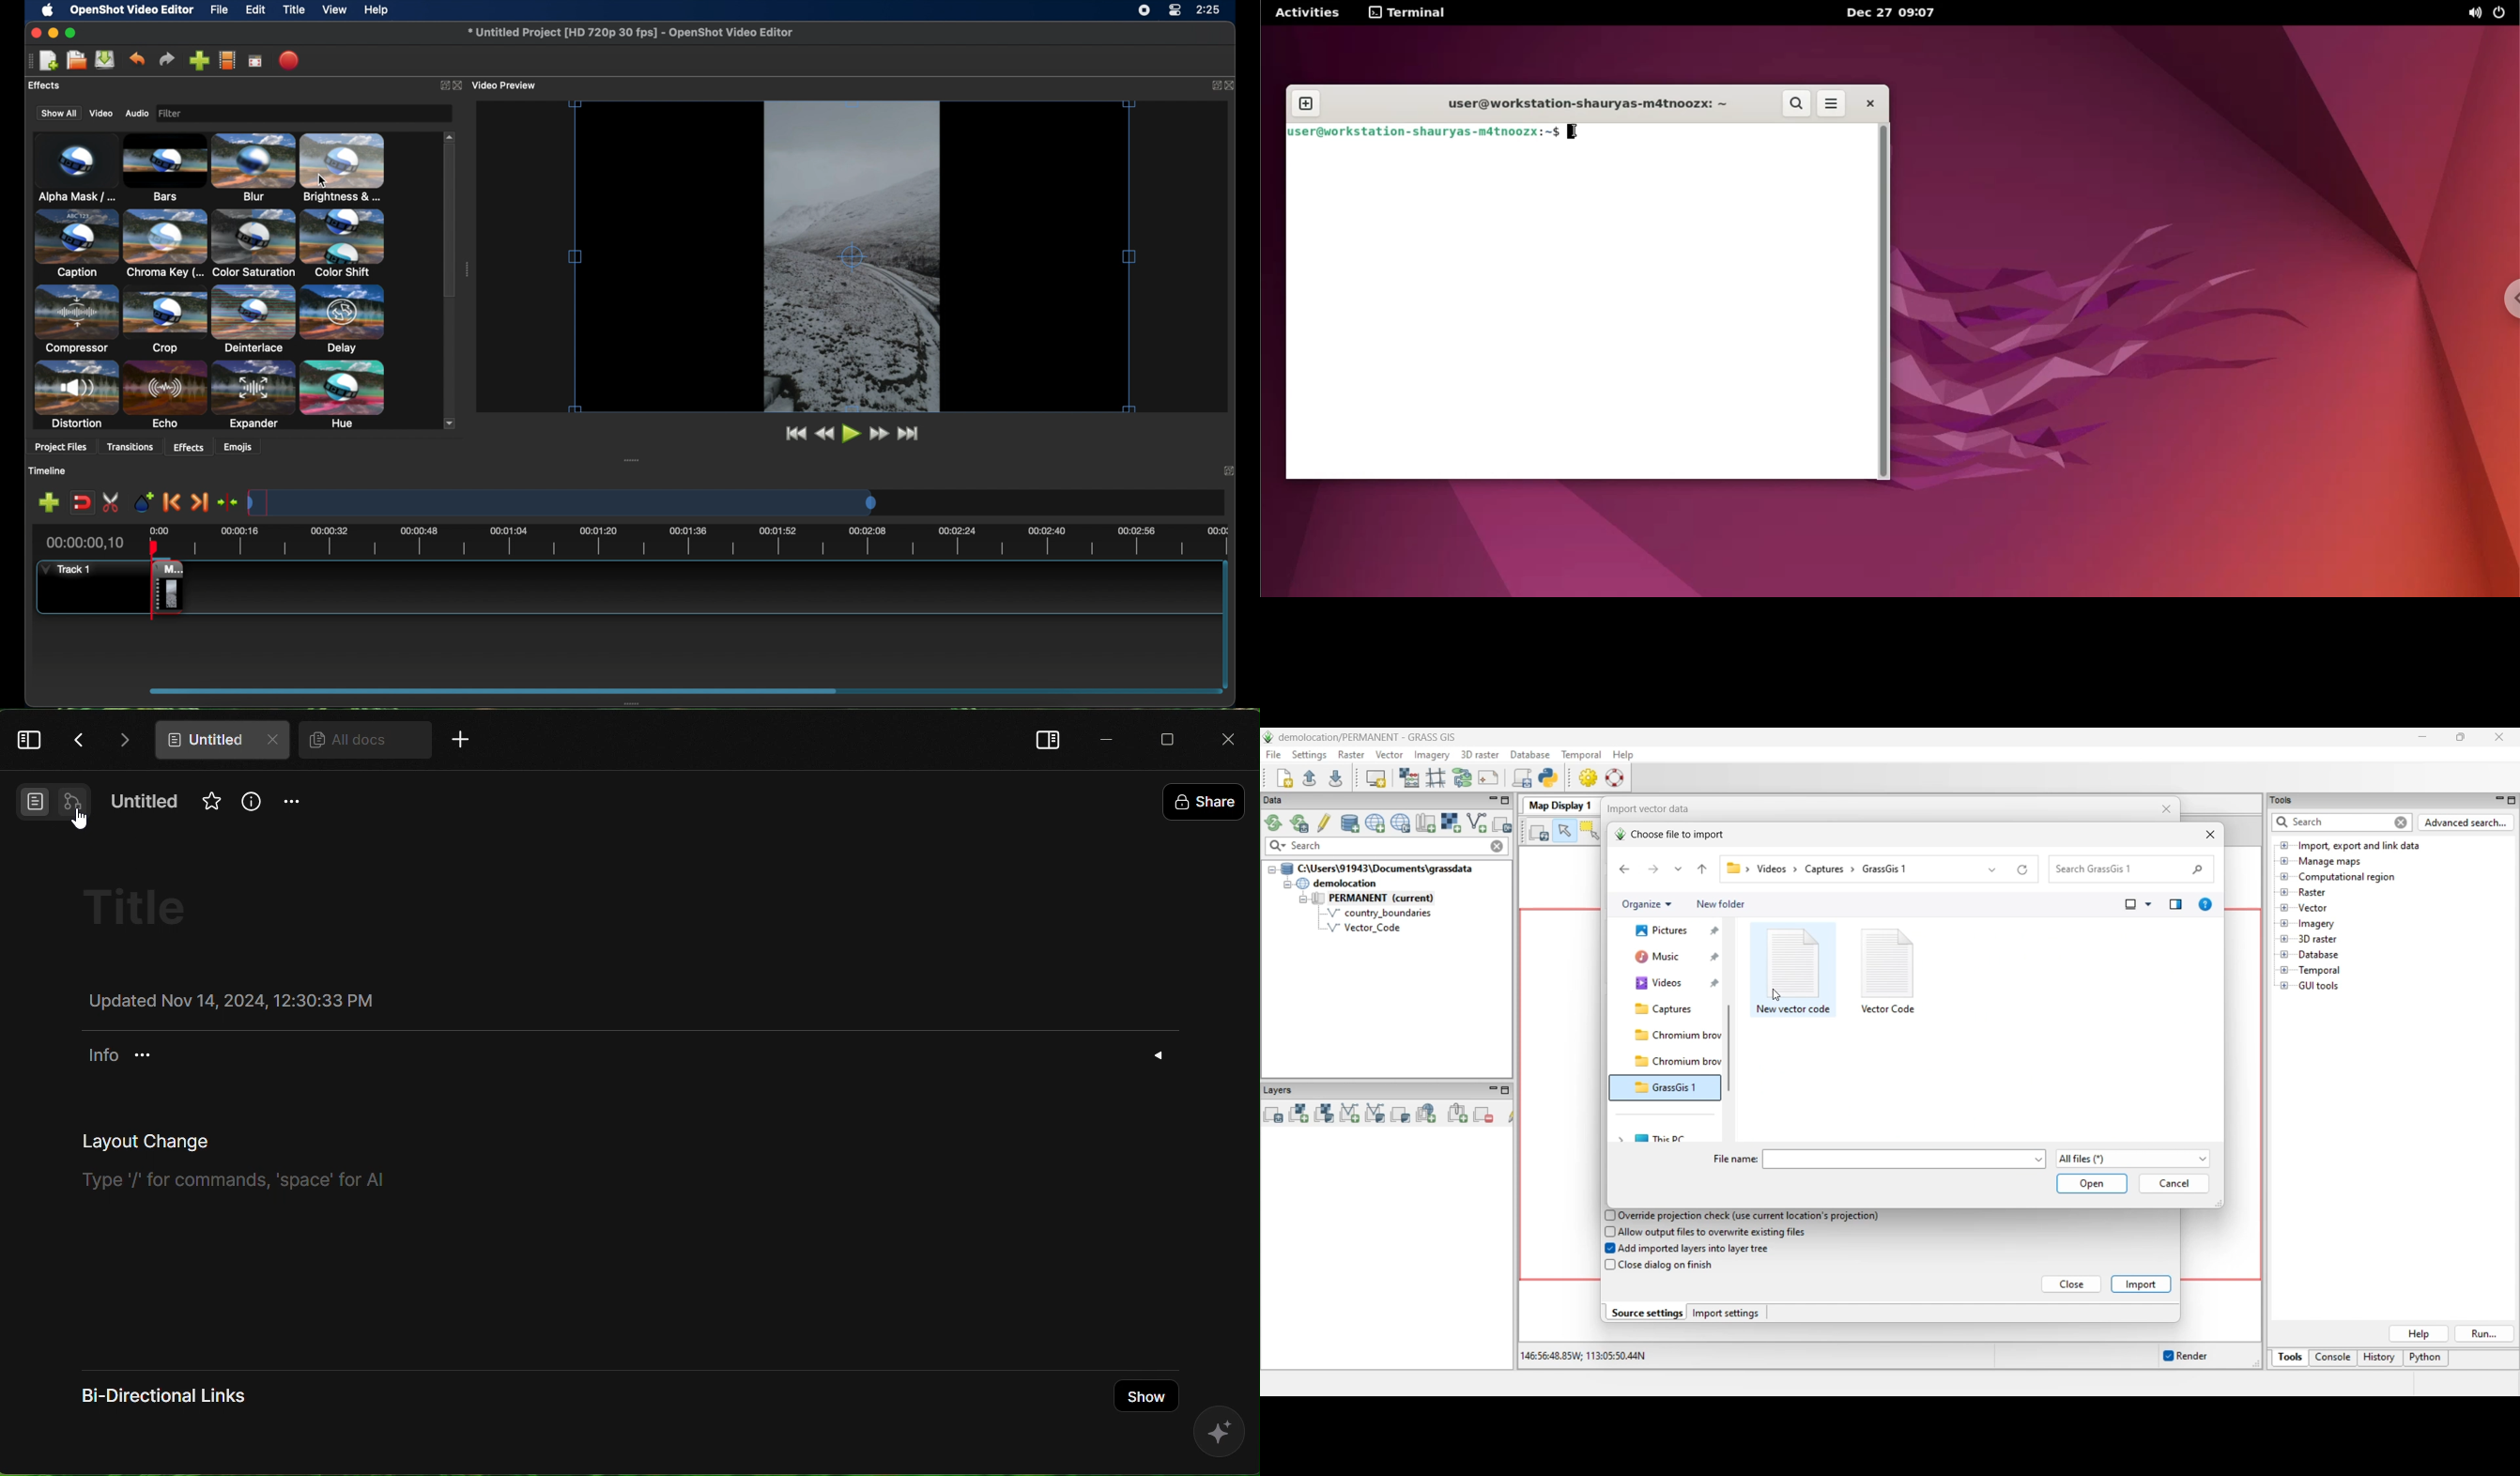  I want to click on updated, so click(231, 999).